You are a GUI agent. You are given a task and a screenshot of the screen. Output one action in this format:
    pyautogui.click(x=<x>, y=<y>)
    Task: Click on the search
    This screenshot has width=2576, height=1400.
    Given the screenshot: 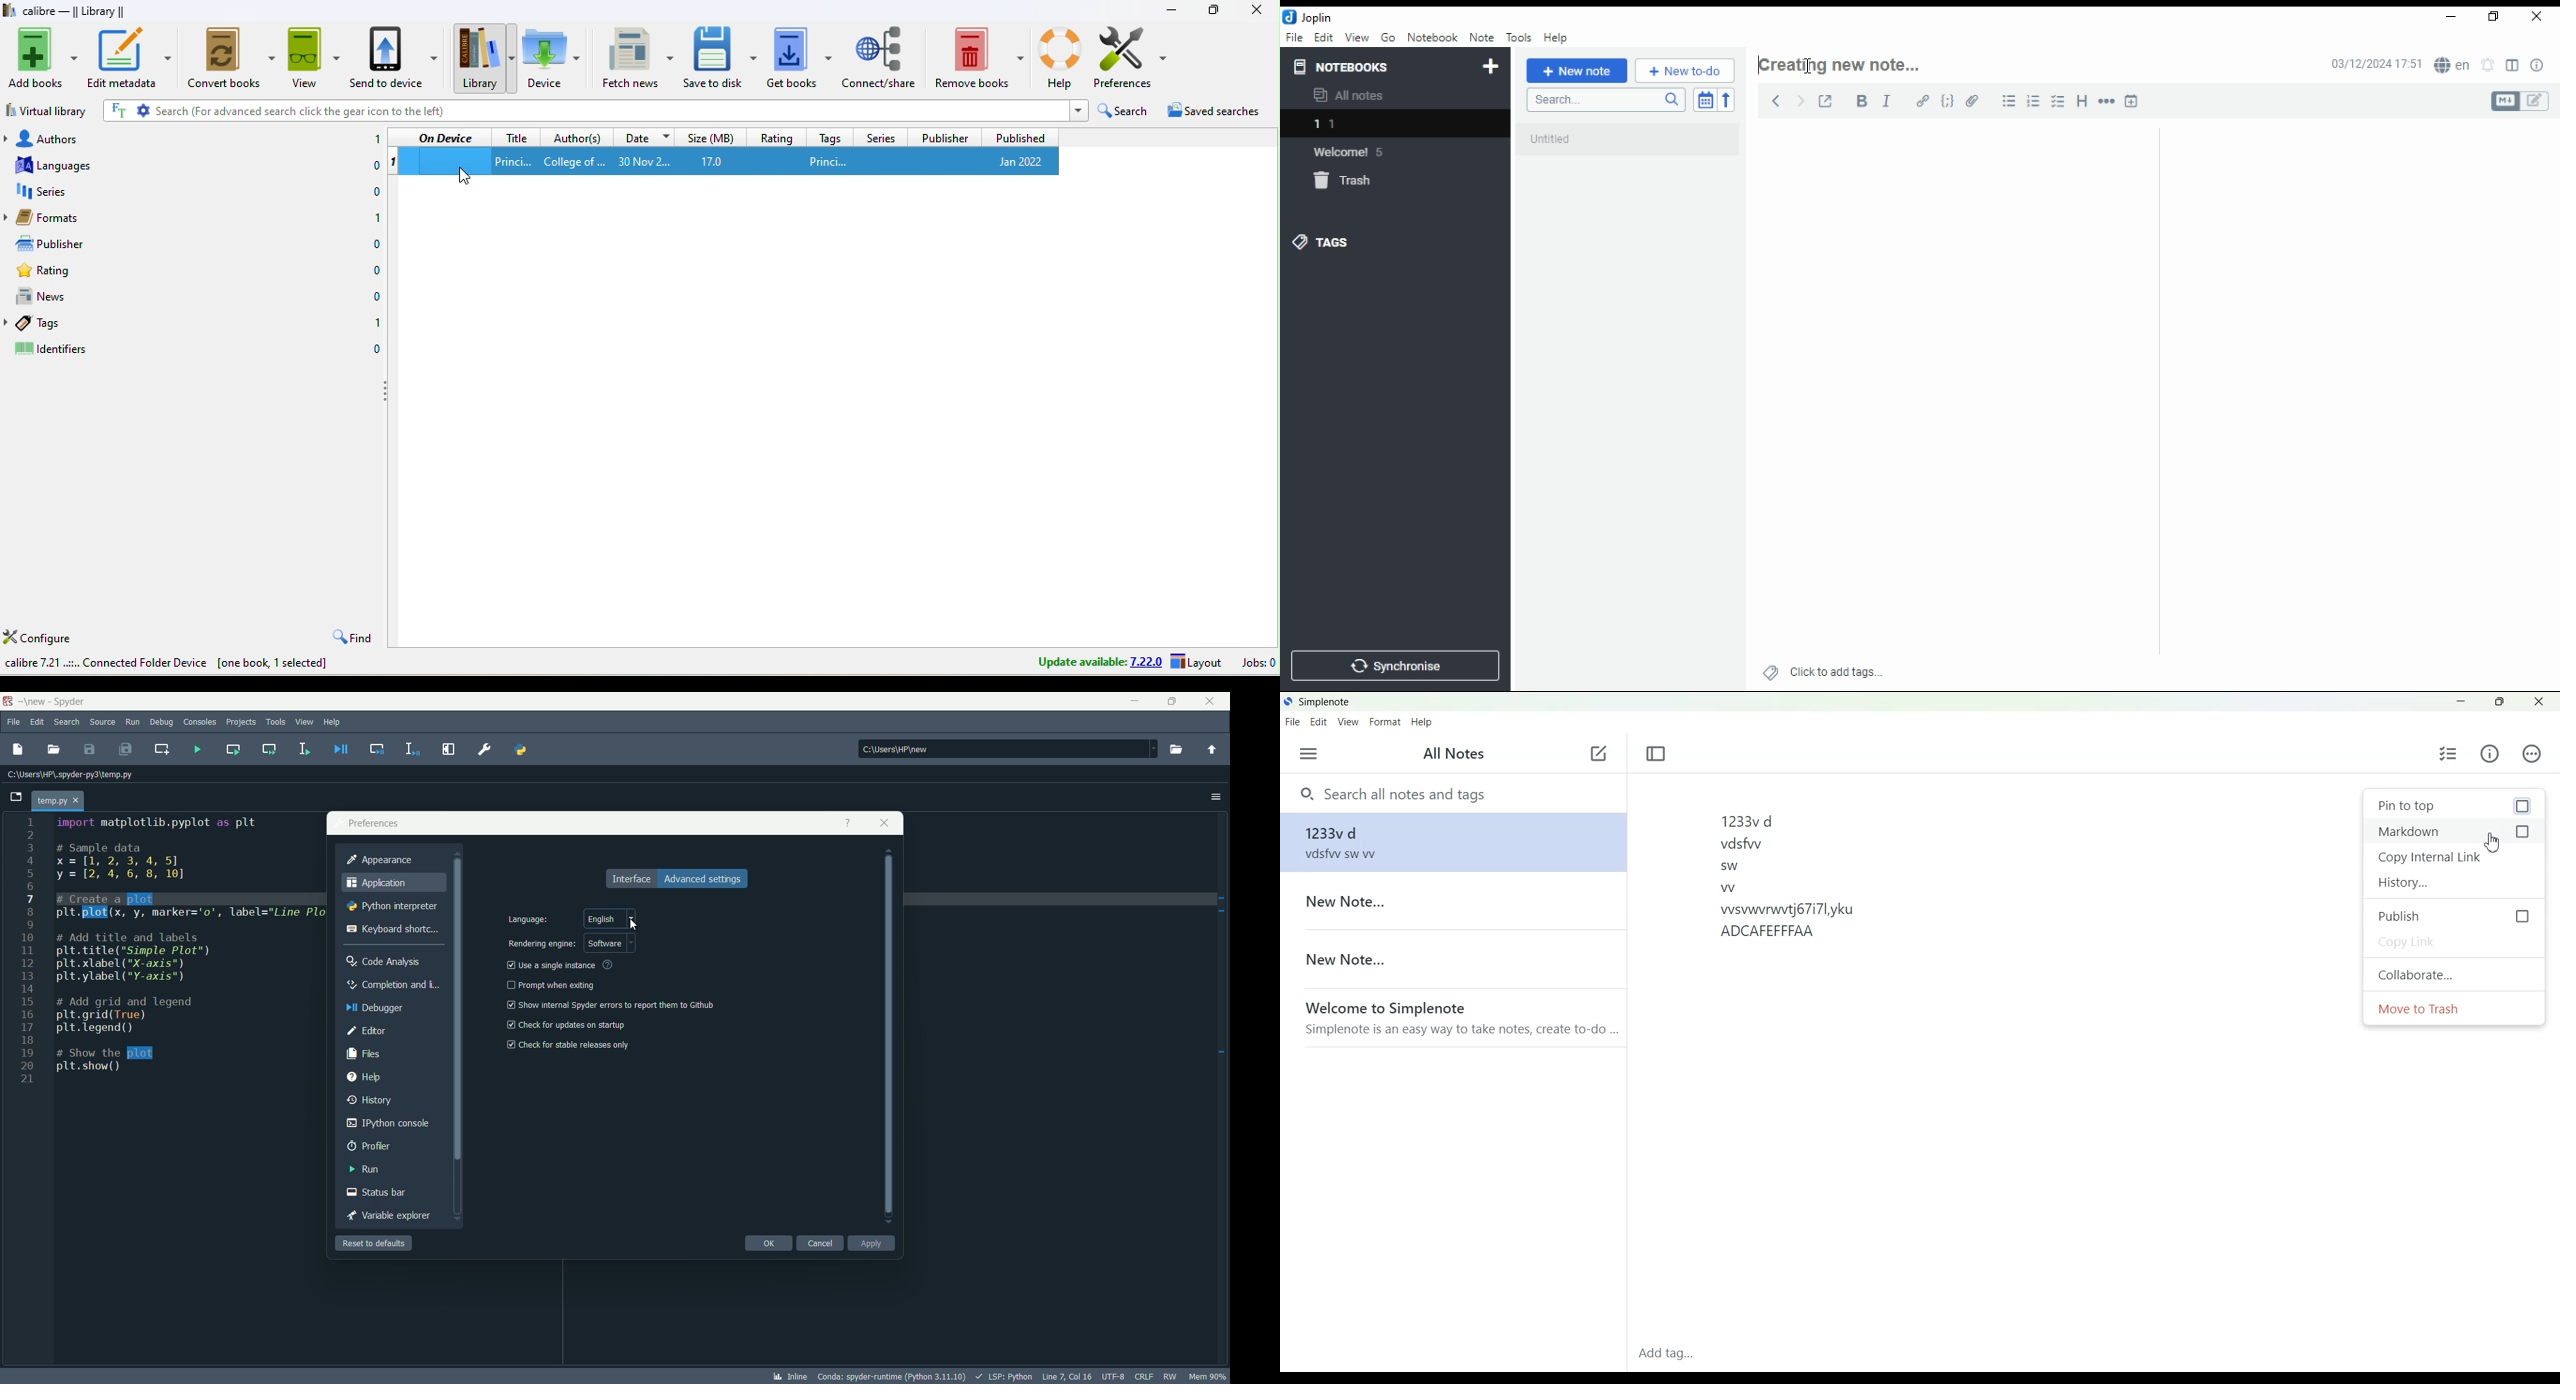 What is the action you would take?
    pyautogui.click(x=1124, y=113)
    